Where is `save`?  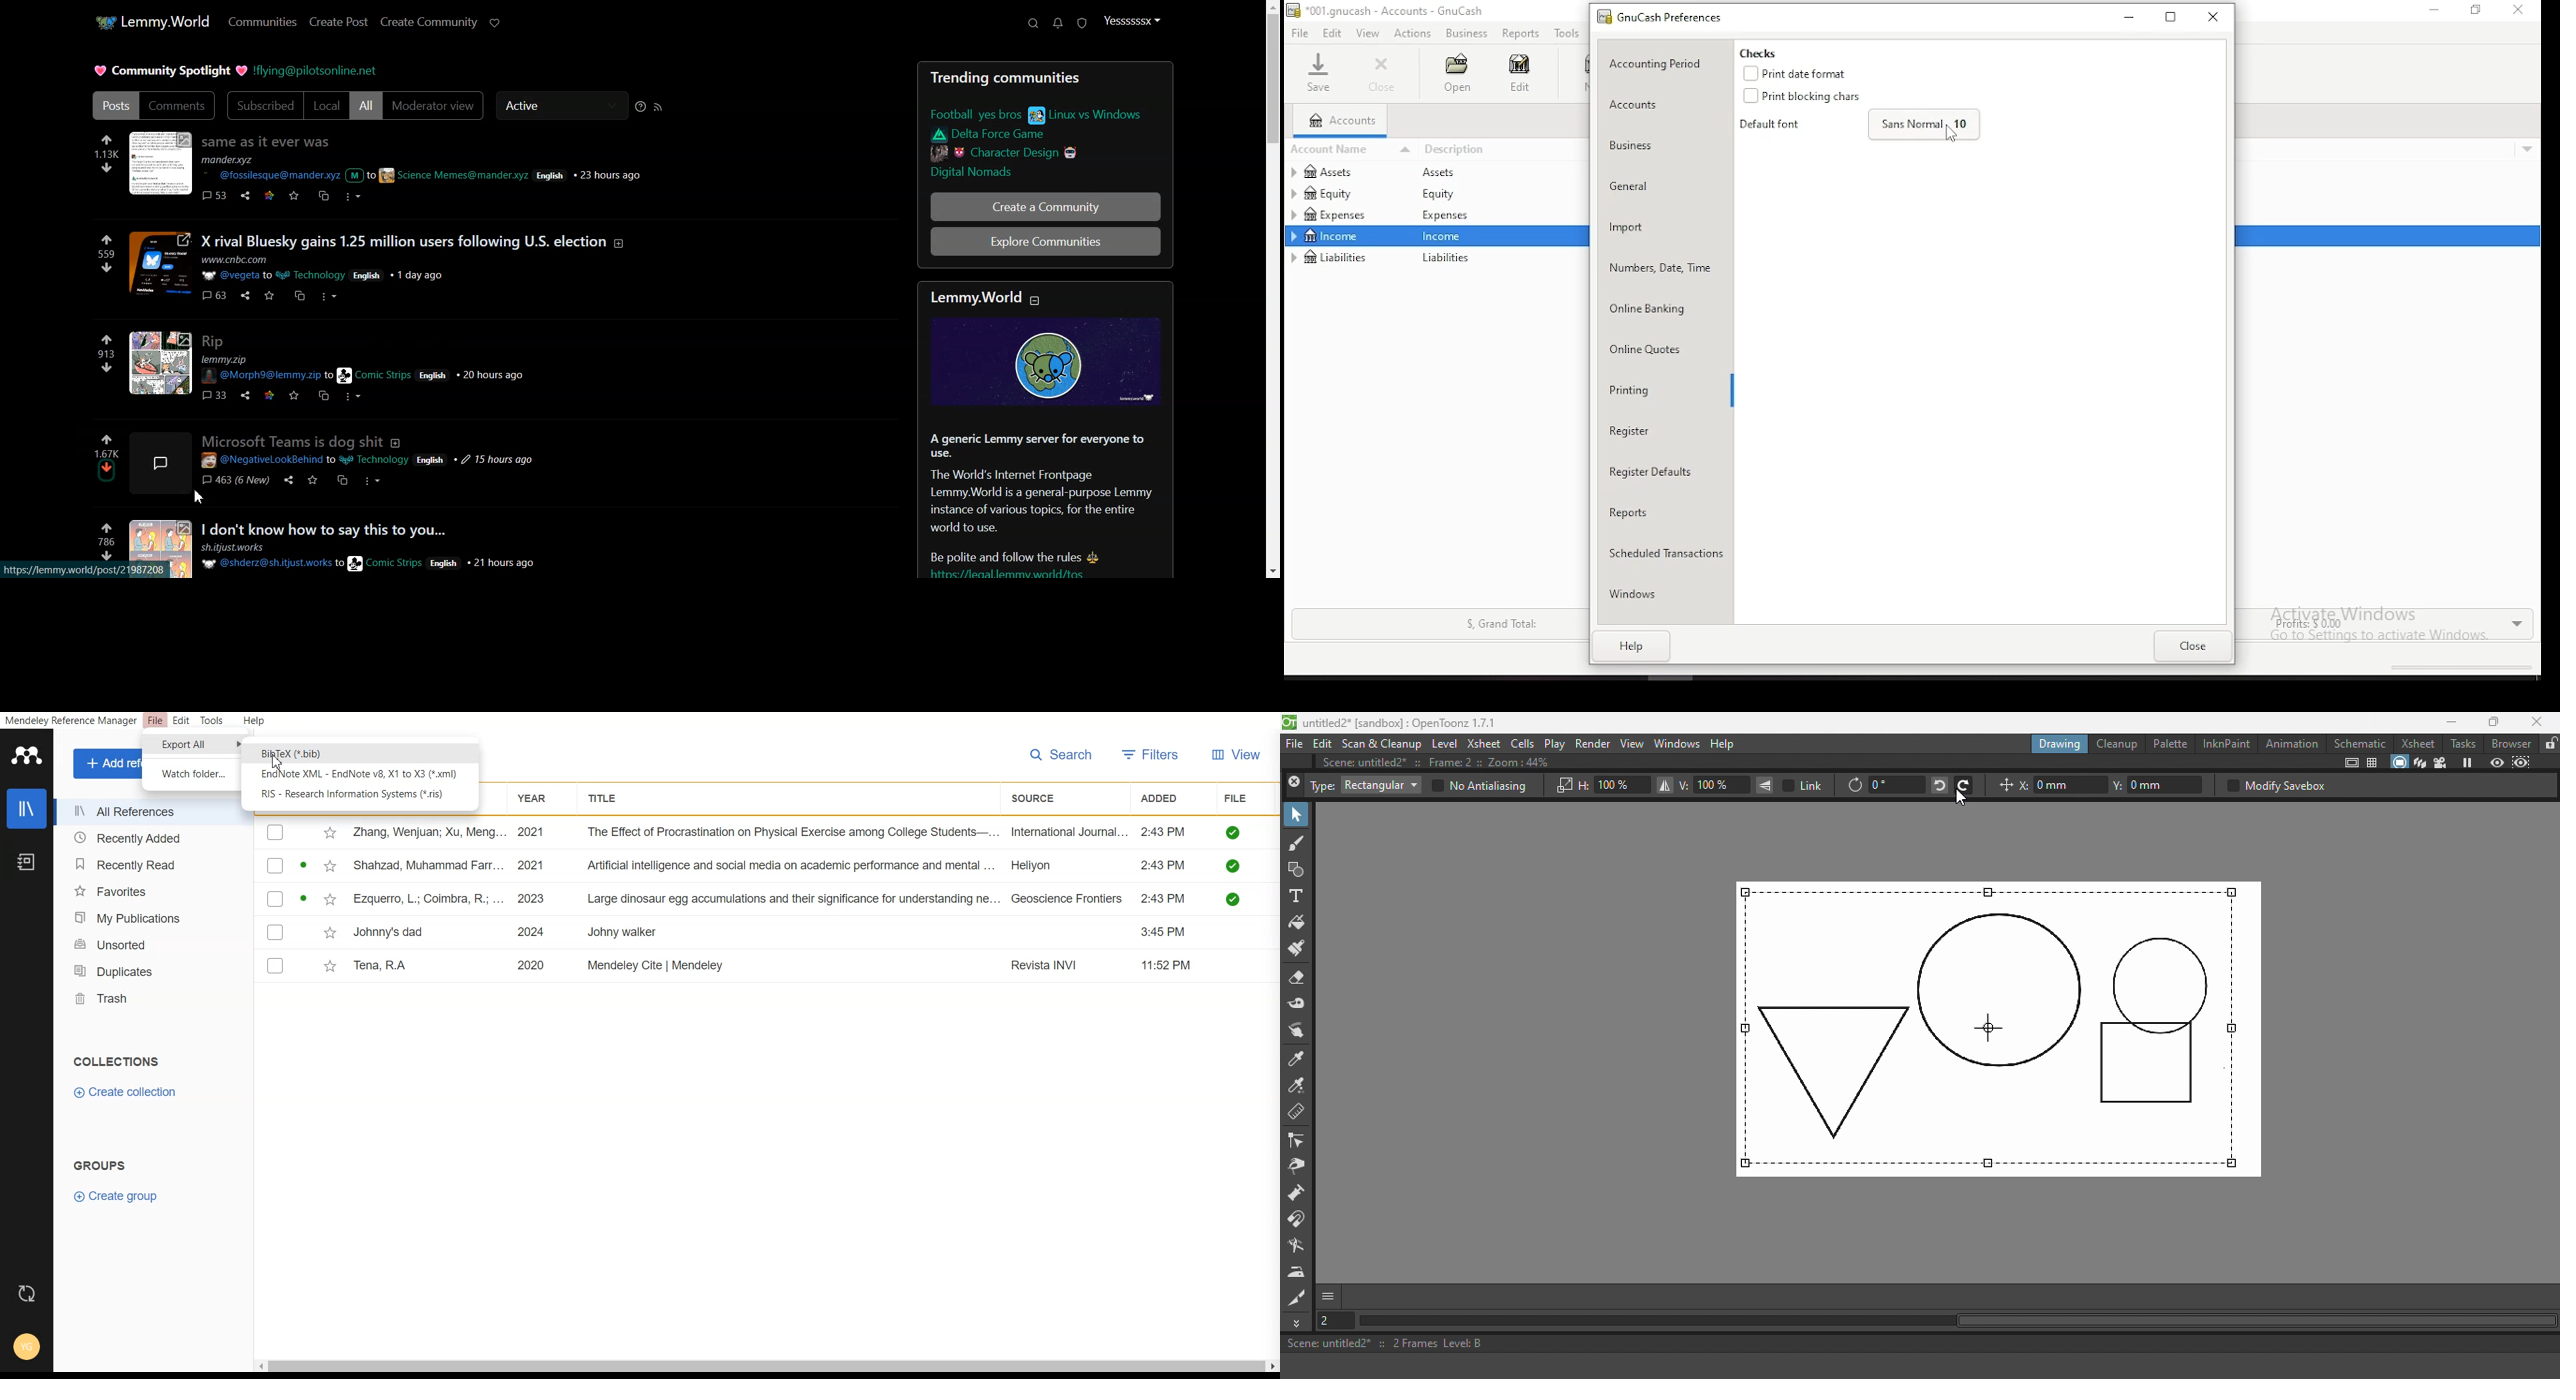 save is located at coordinates (1318, 72).